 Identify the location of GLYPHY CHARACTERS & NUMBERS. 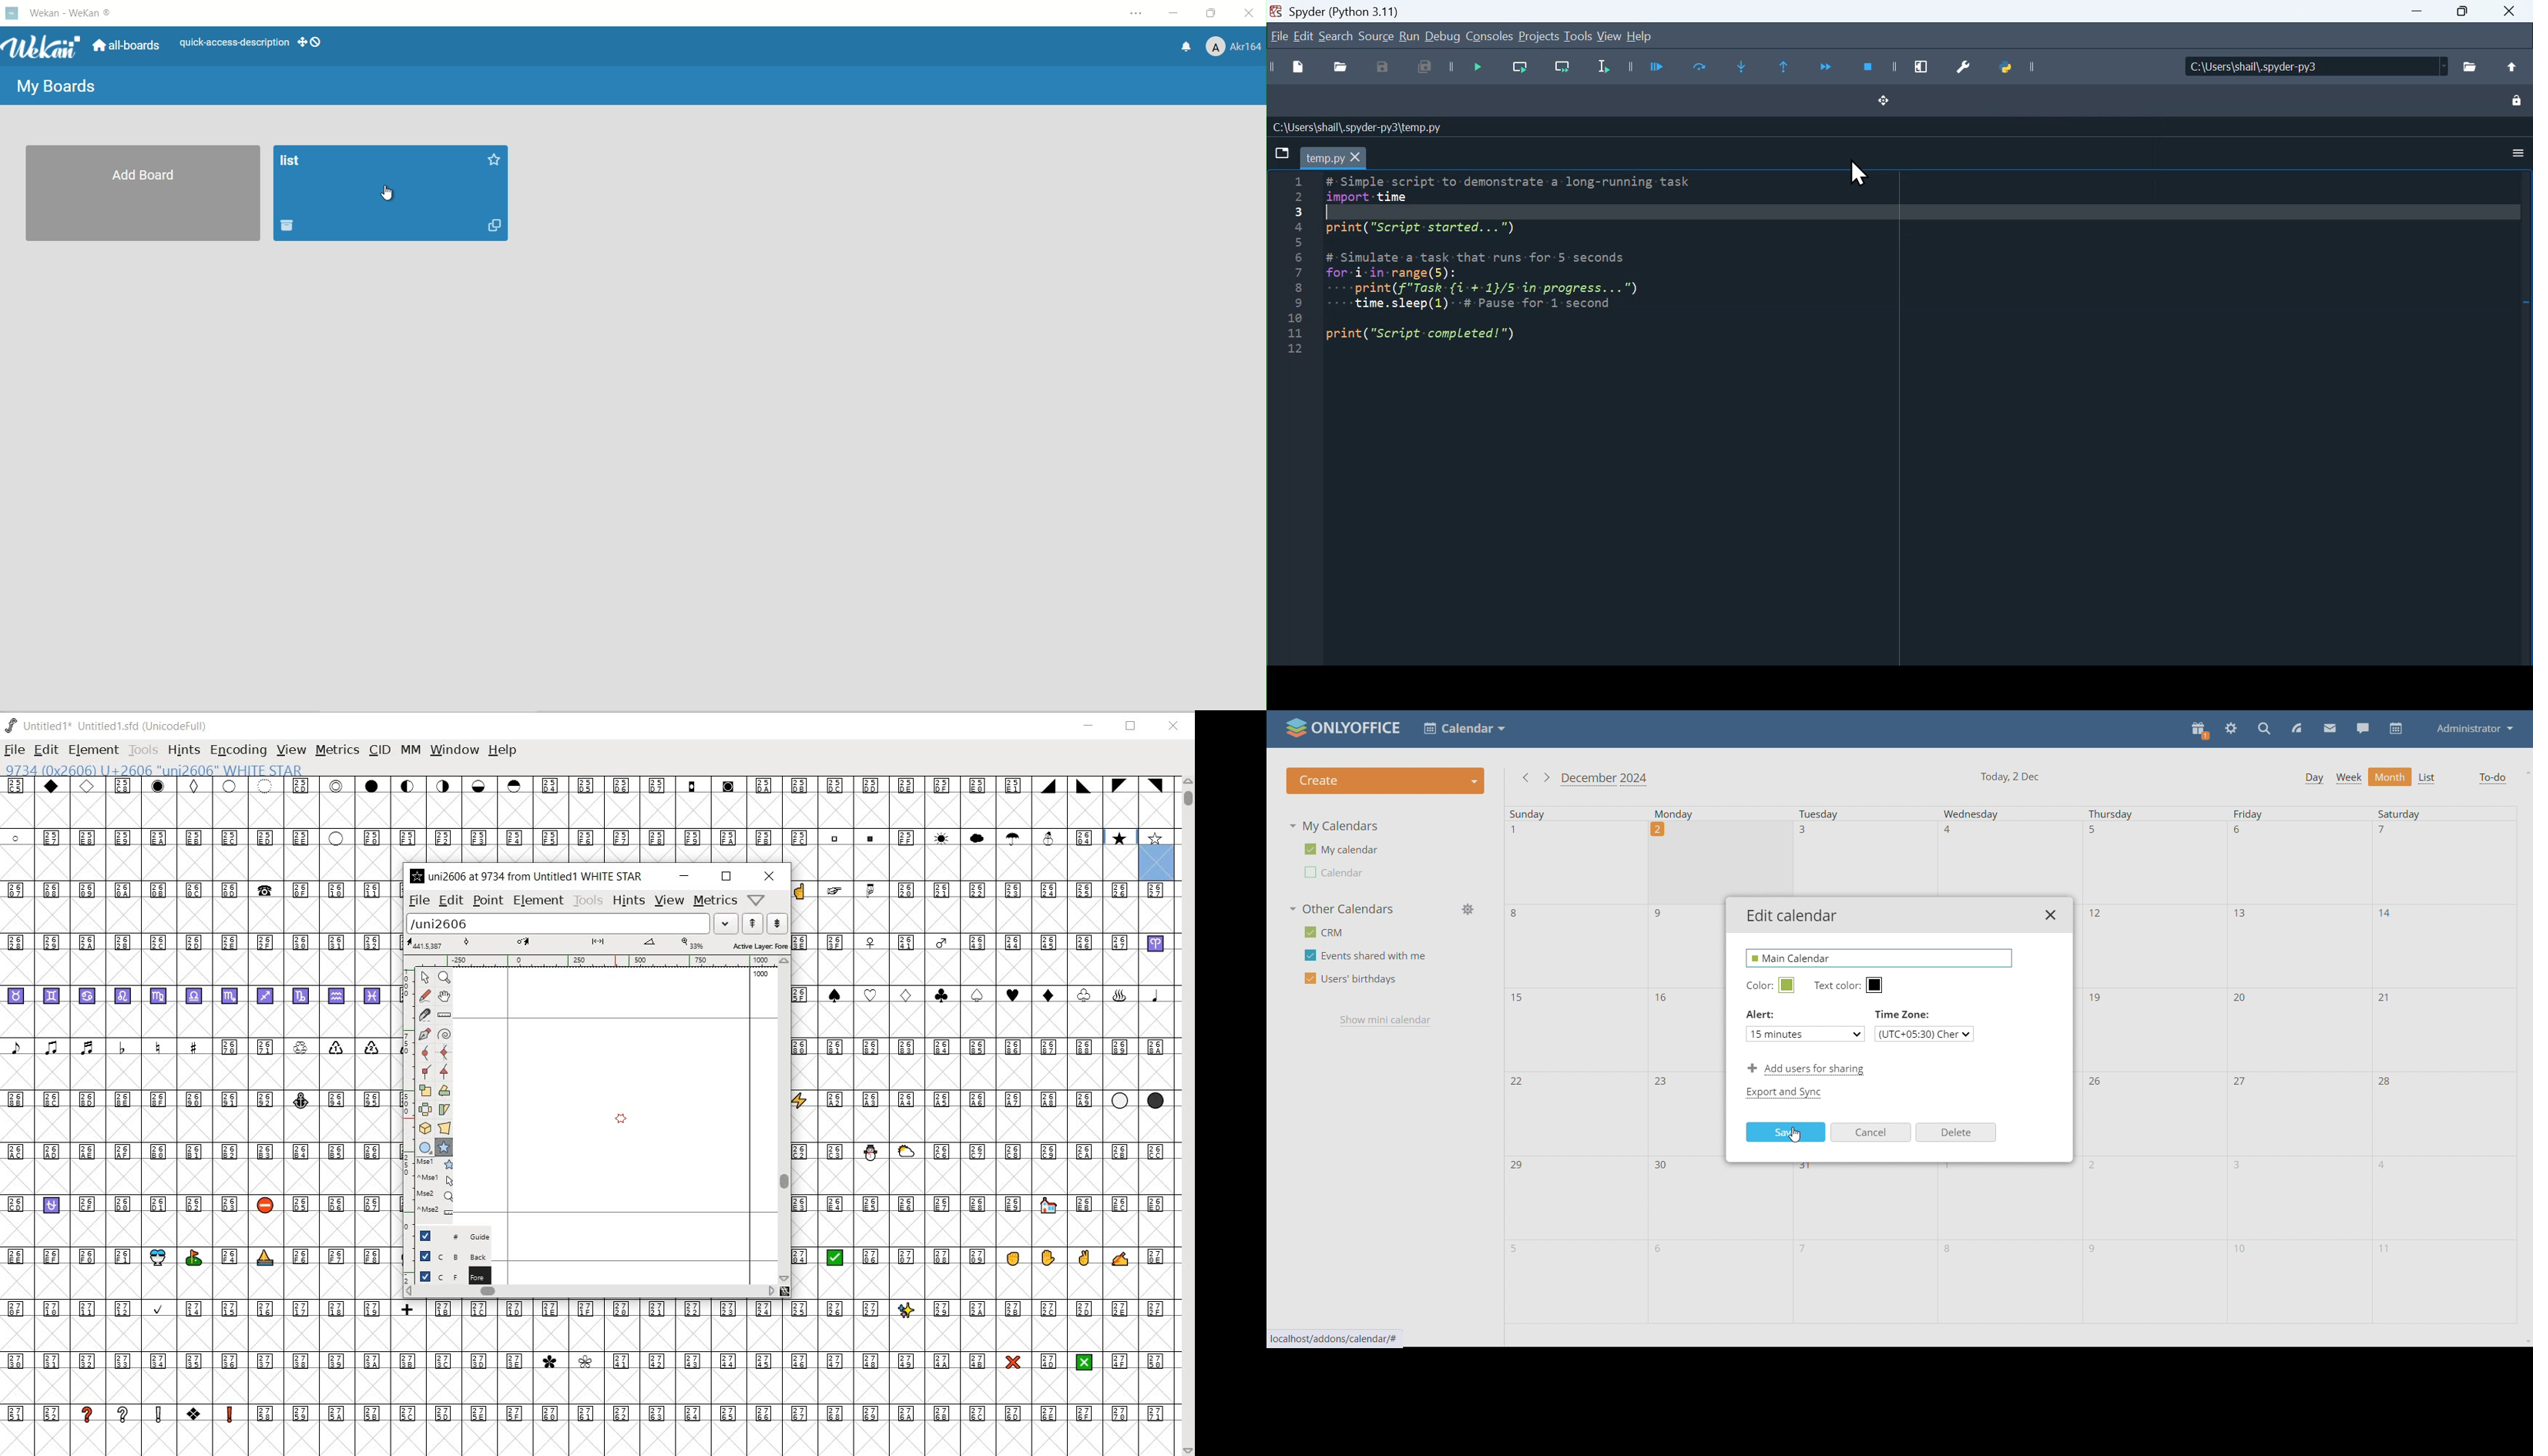
(197, 1159).